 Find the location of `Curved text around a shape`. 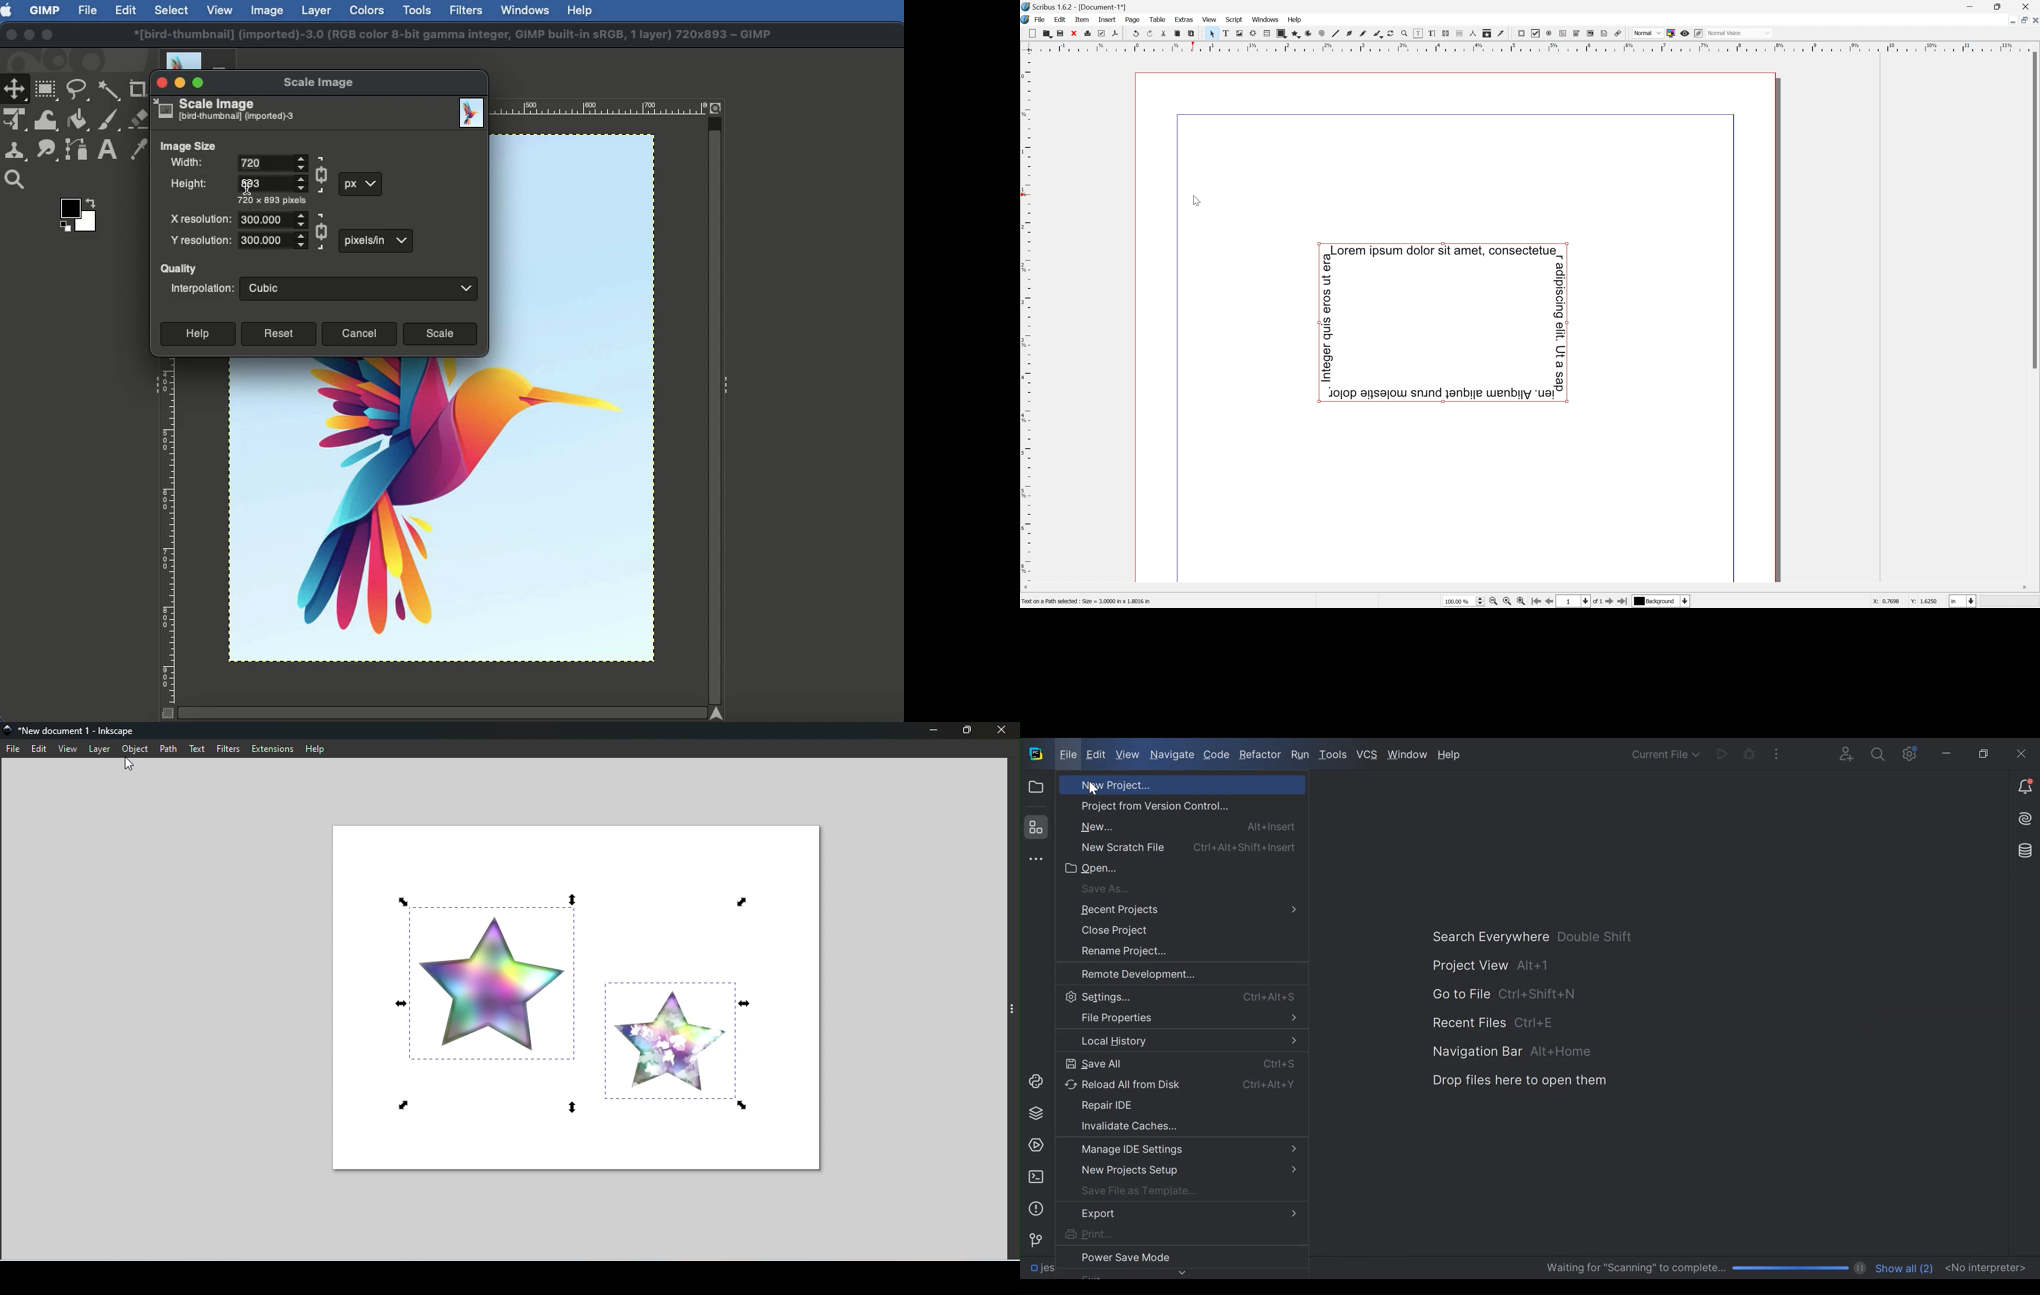

Curved text around a shape is located at coordinates (1444, 320).